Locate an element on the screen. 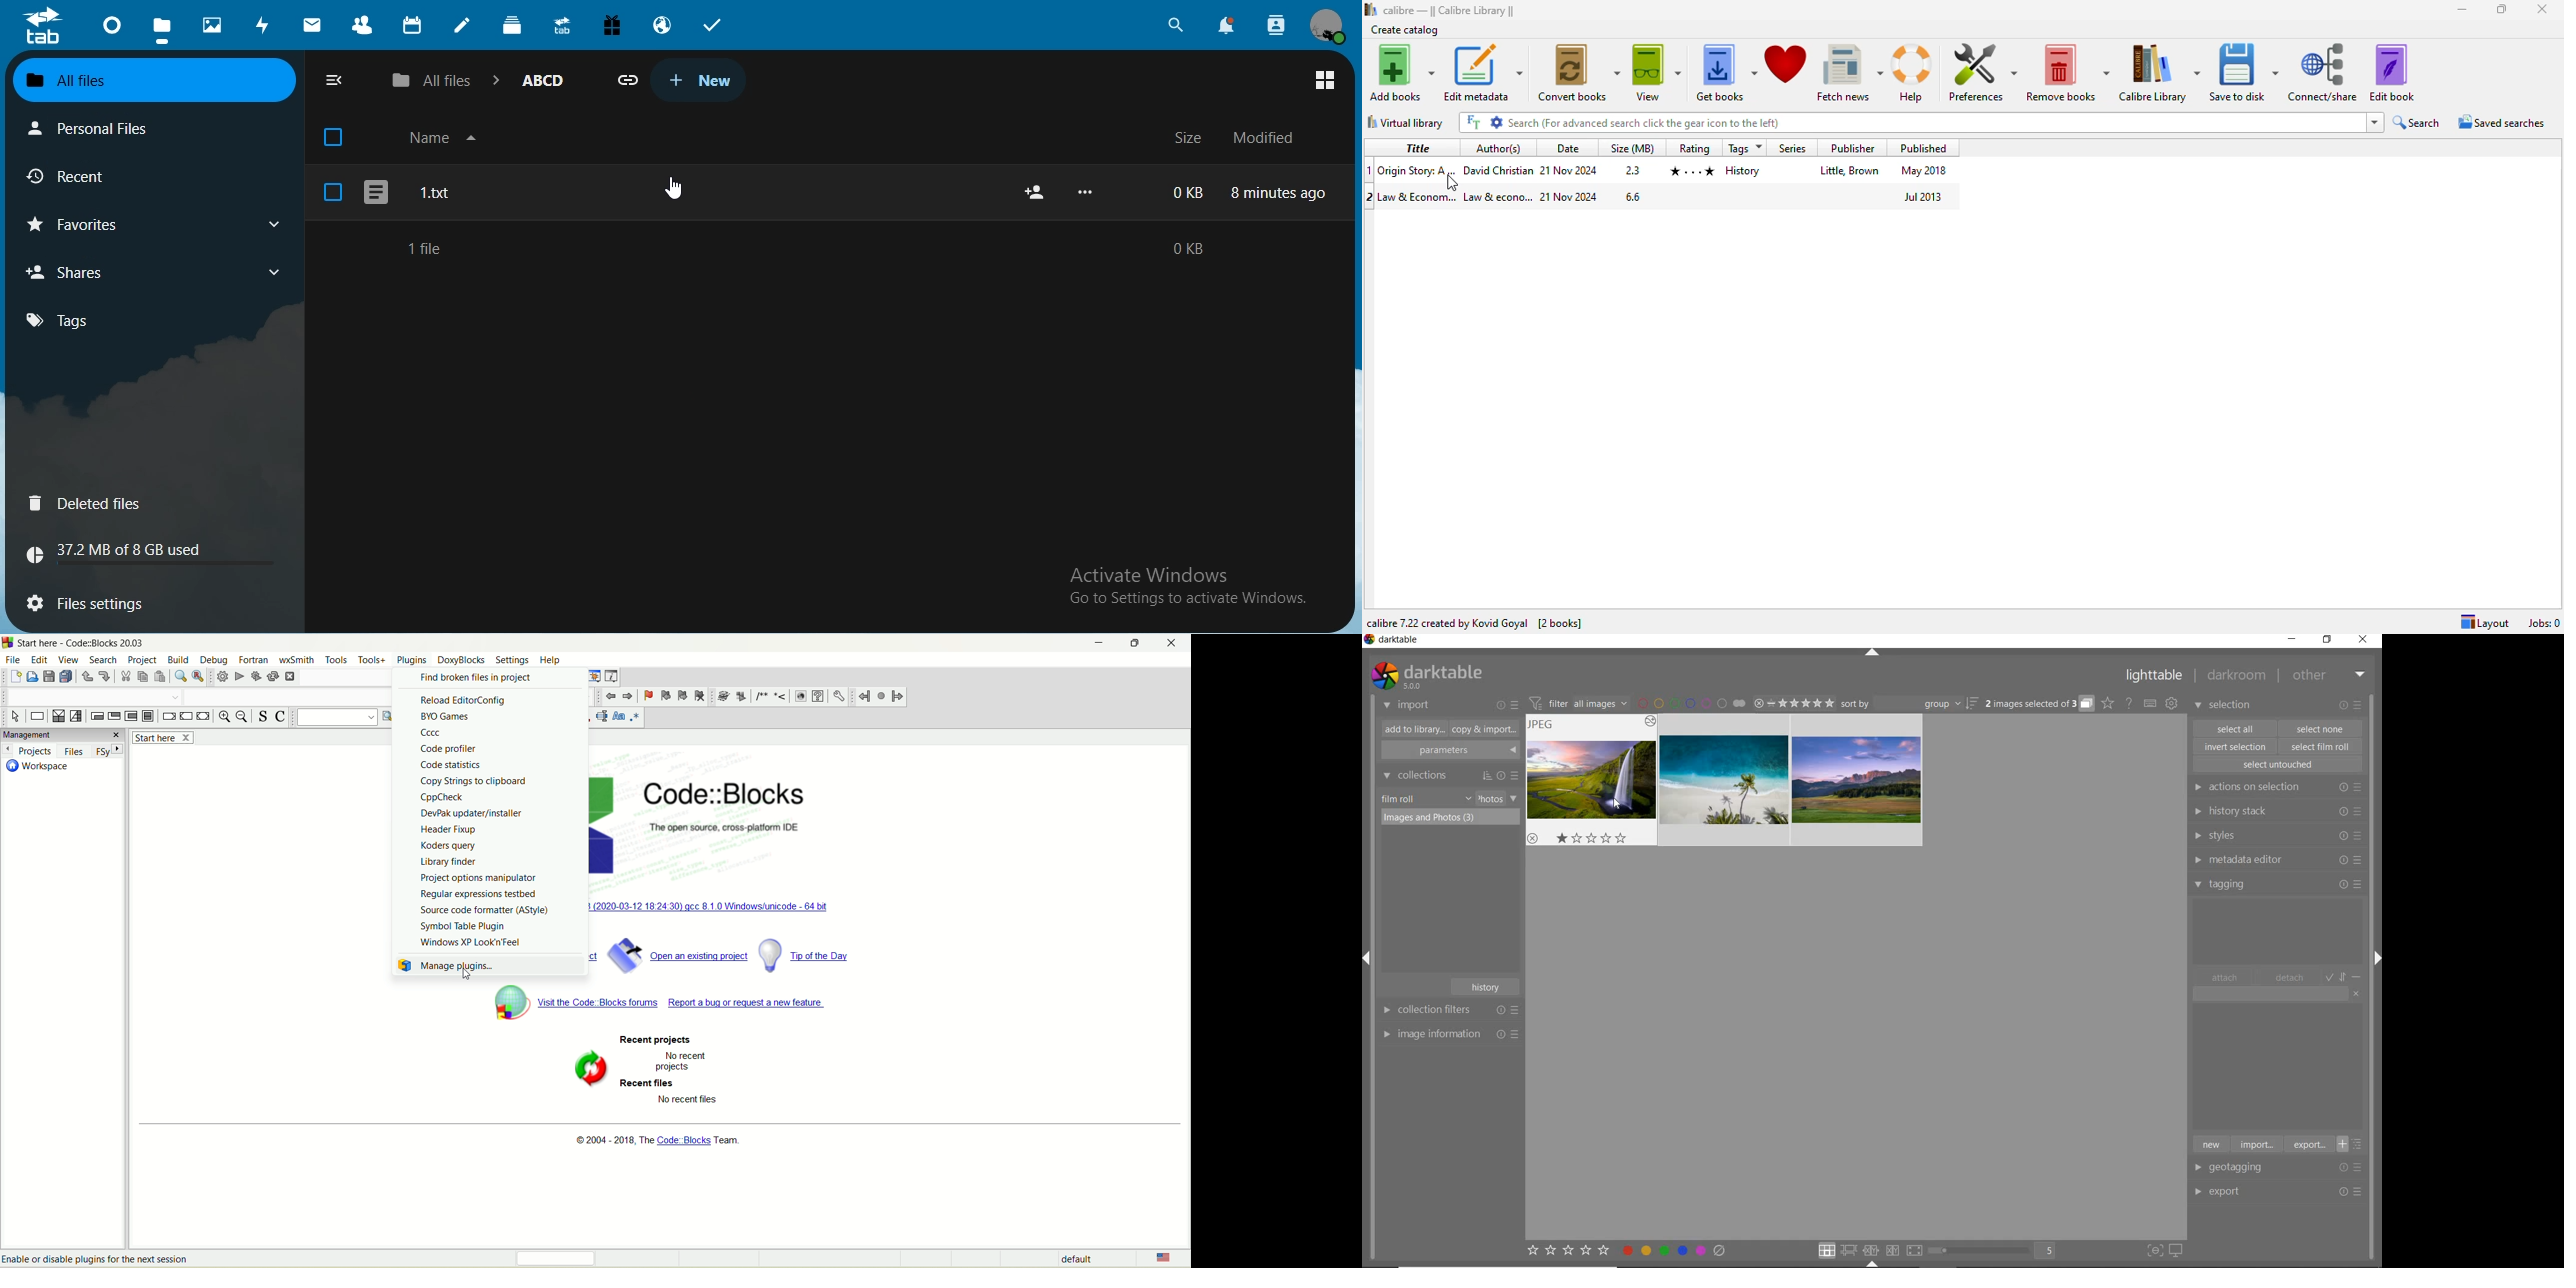 The image size is (2576, 1288). Author is located at coordinates (1498, 169).